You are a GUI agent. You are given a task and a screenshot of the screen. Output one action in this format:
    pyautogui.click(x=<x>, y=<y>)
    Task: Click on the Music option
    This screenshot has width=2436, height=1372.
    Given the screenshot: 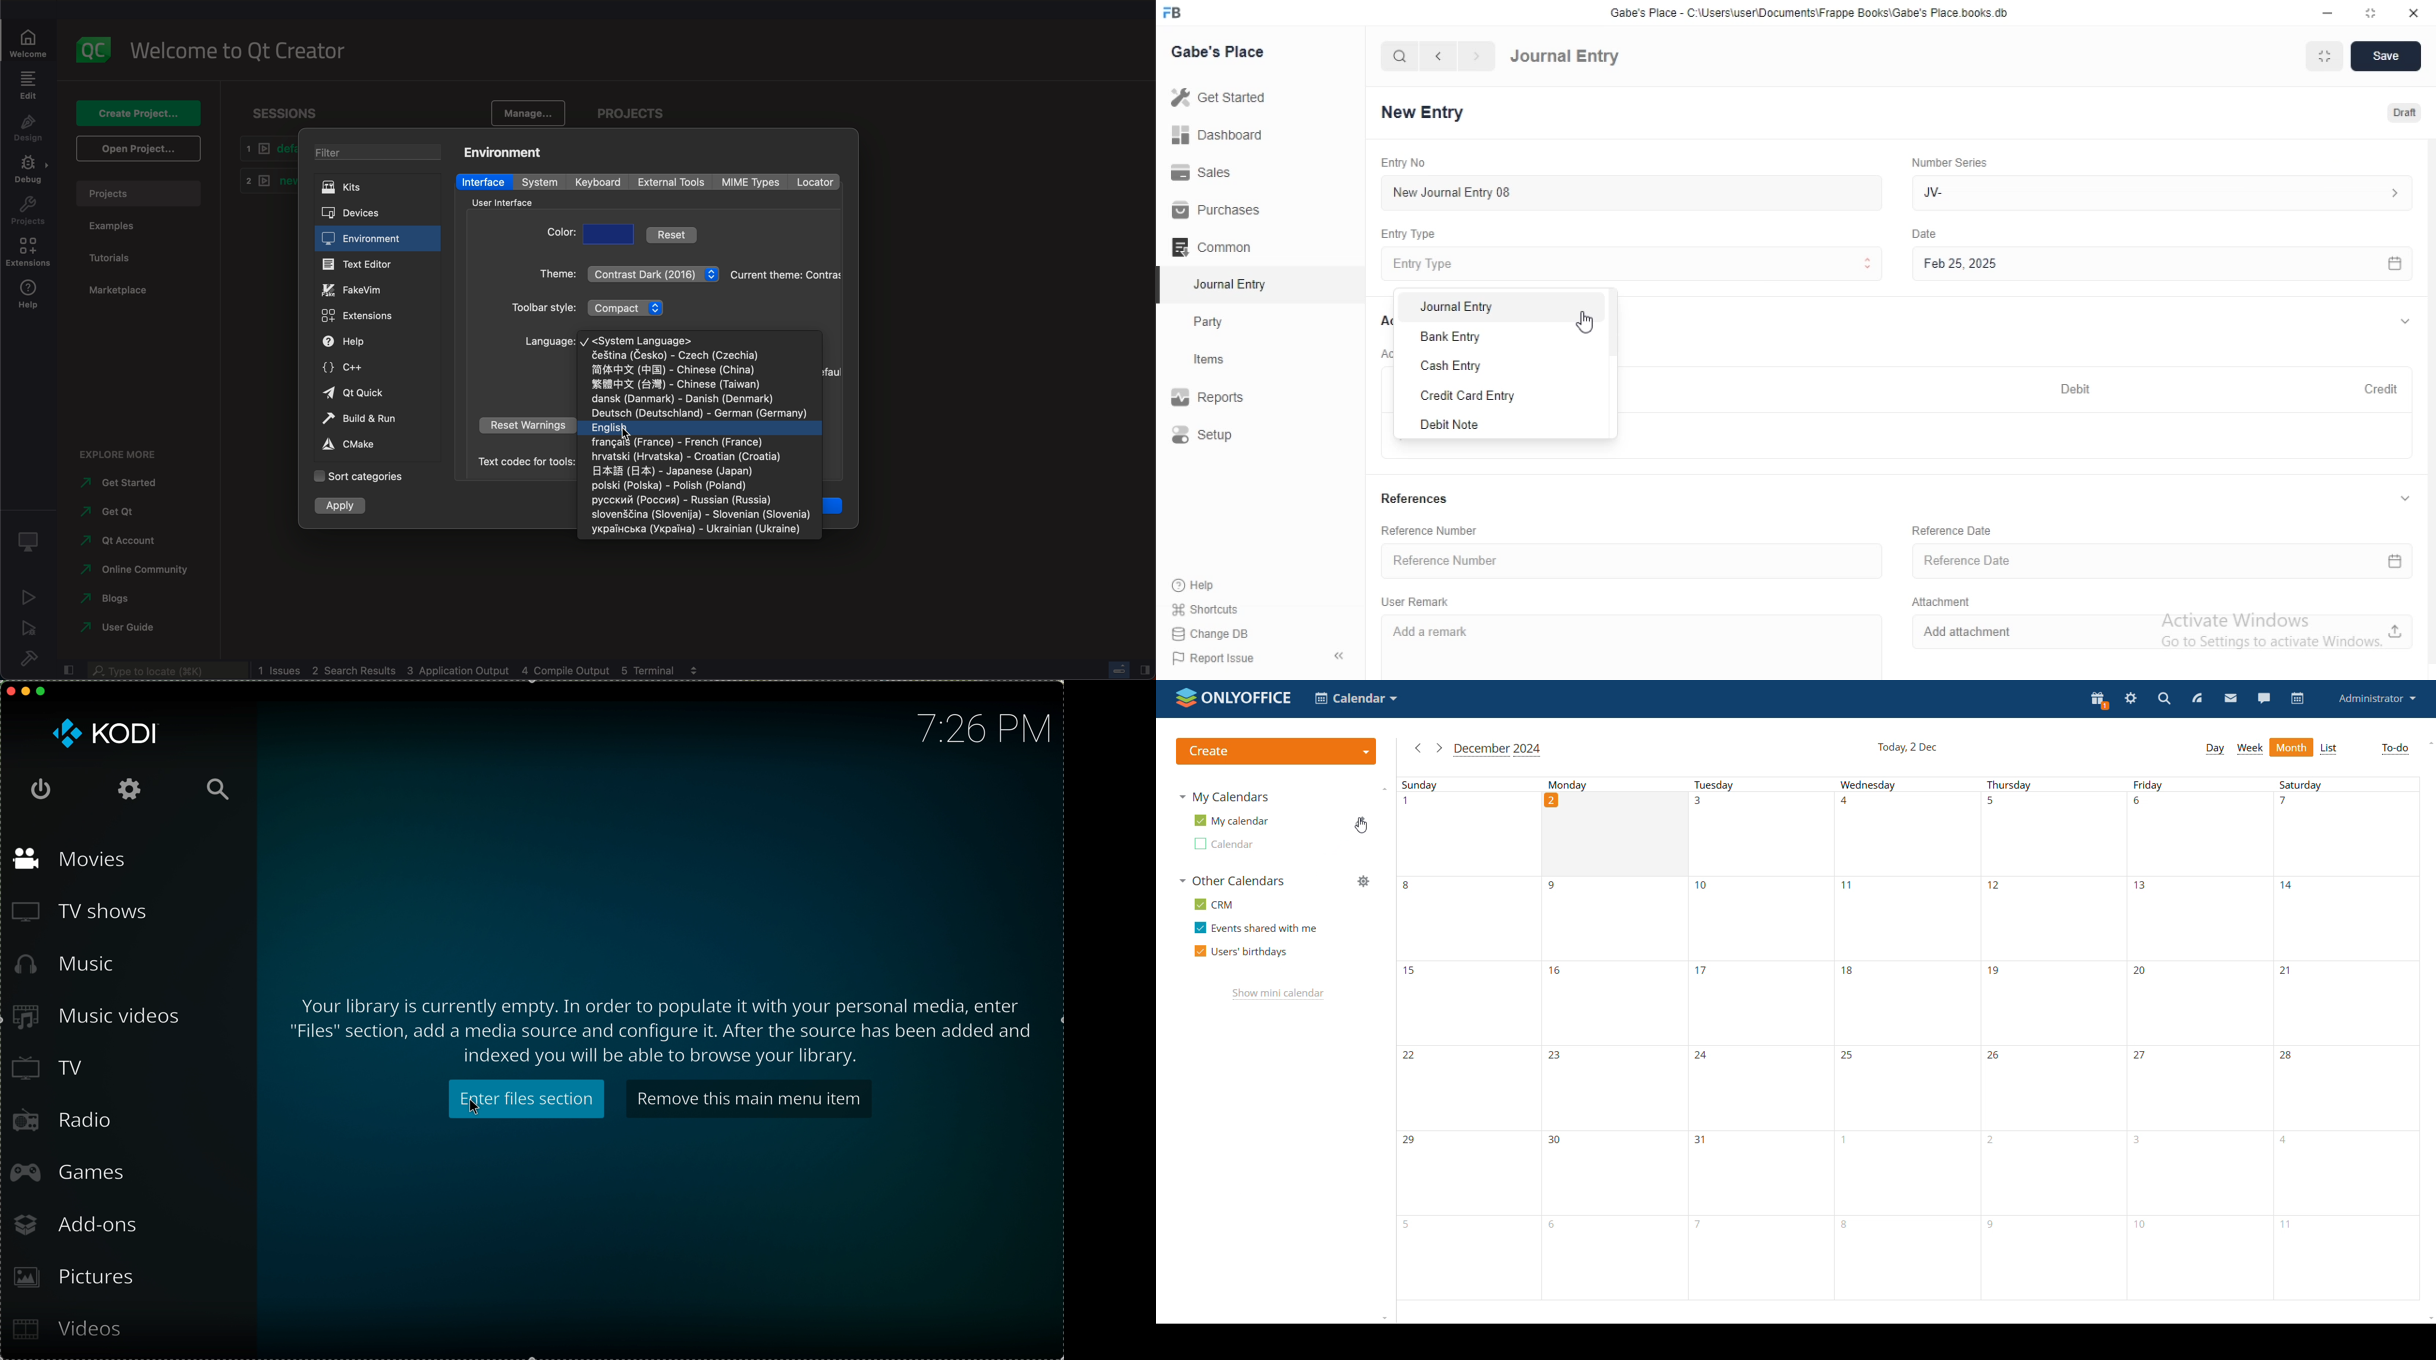 What is the action you would take?
    pyautogui.click(x=64, y=966)
    